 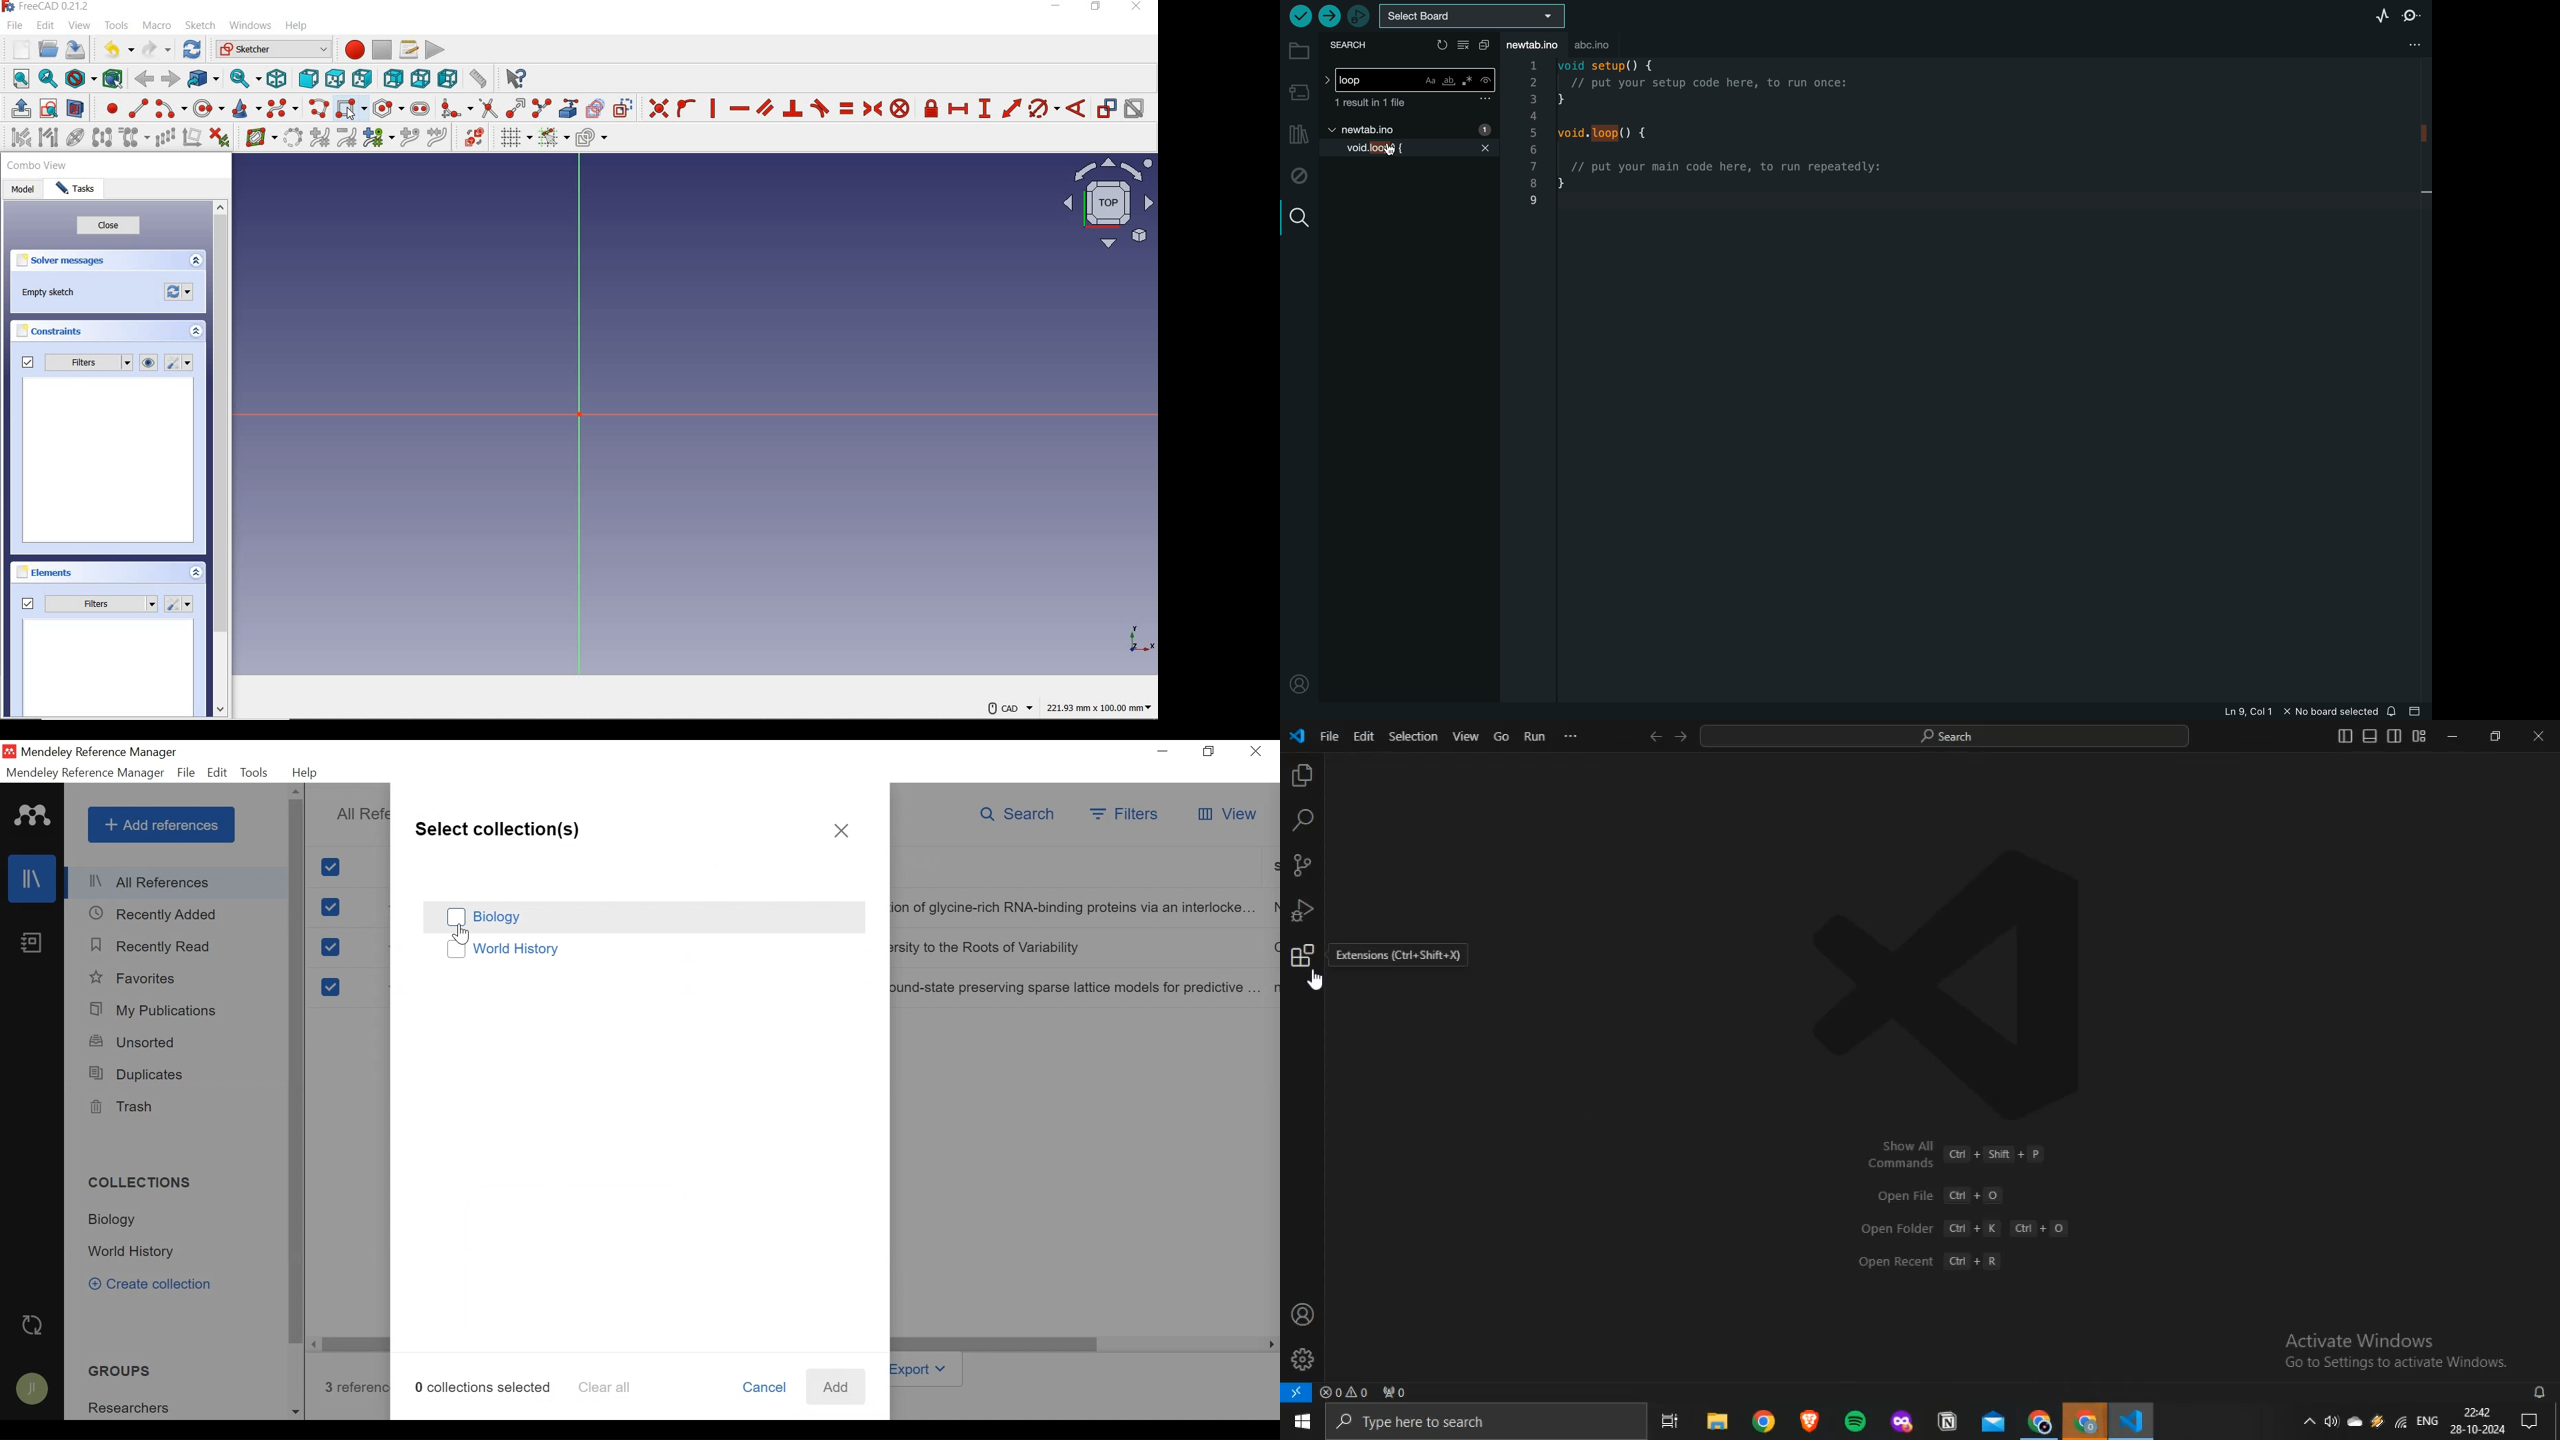 I want to click on verify, so click(x=1299, y=16).